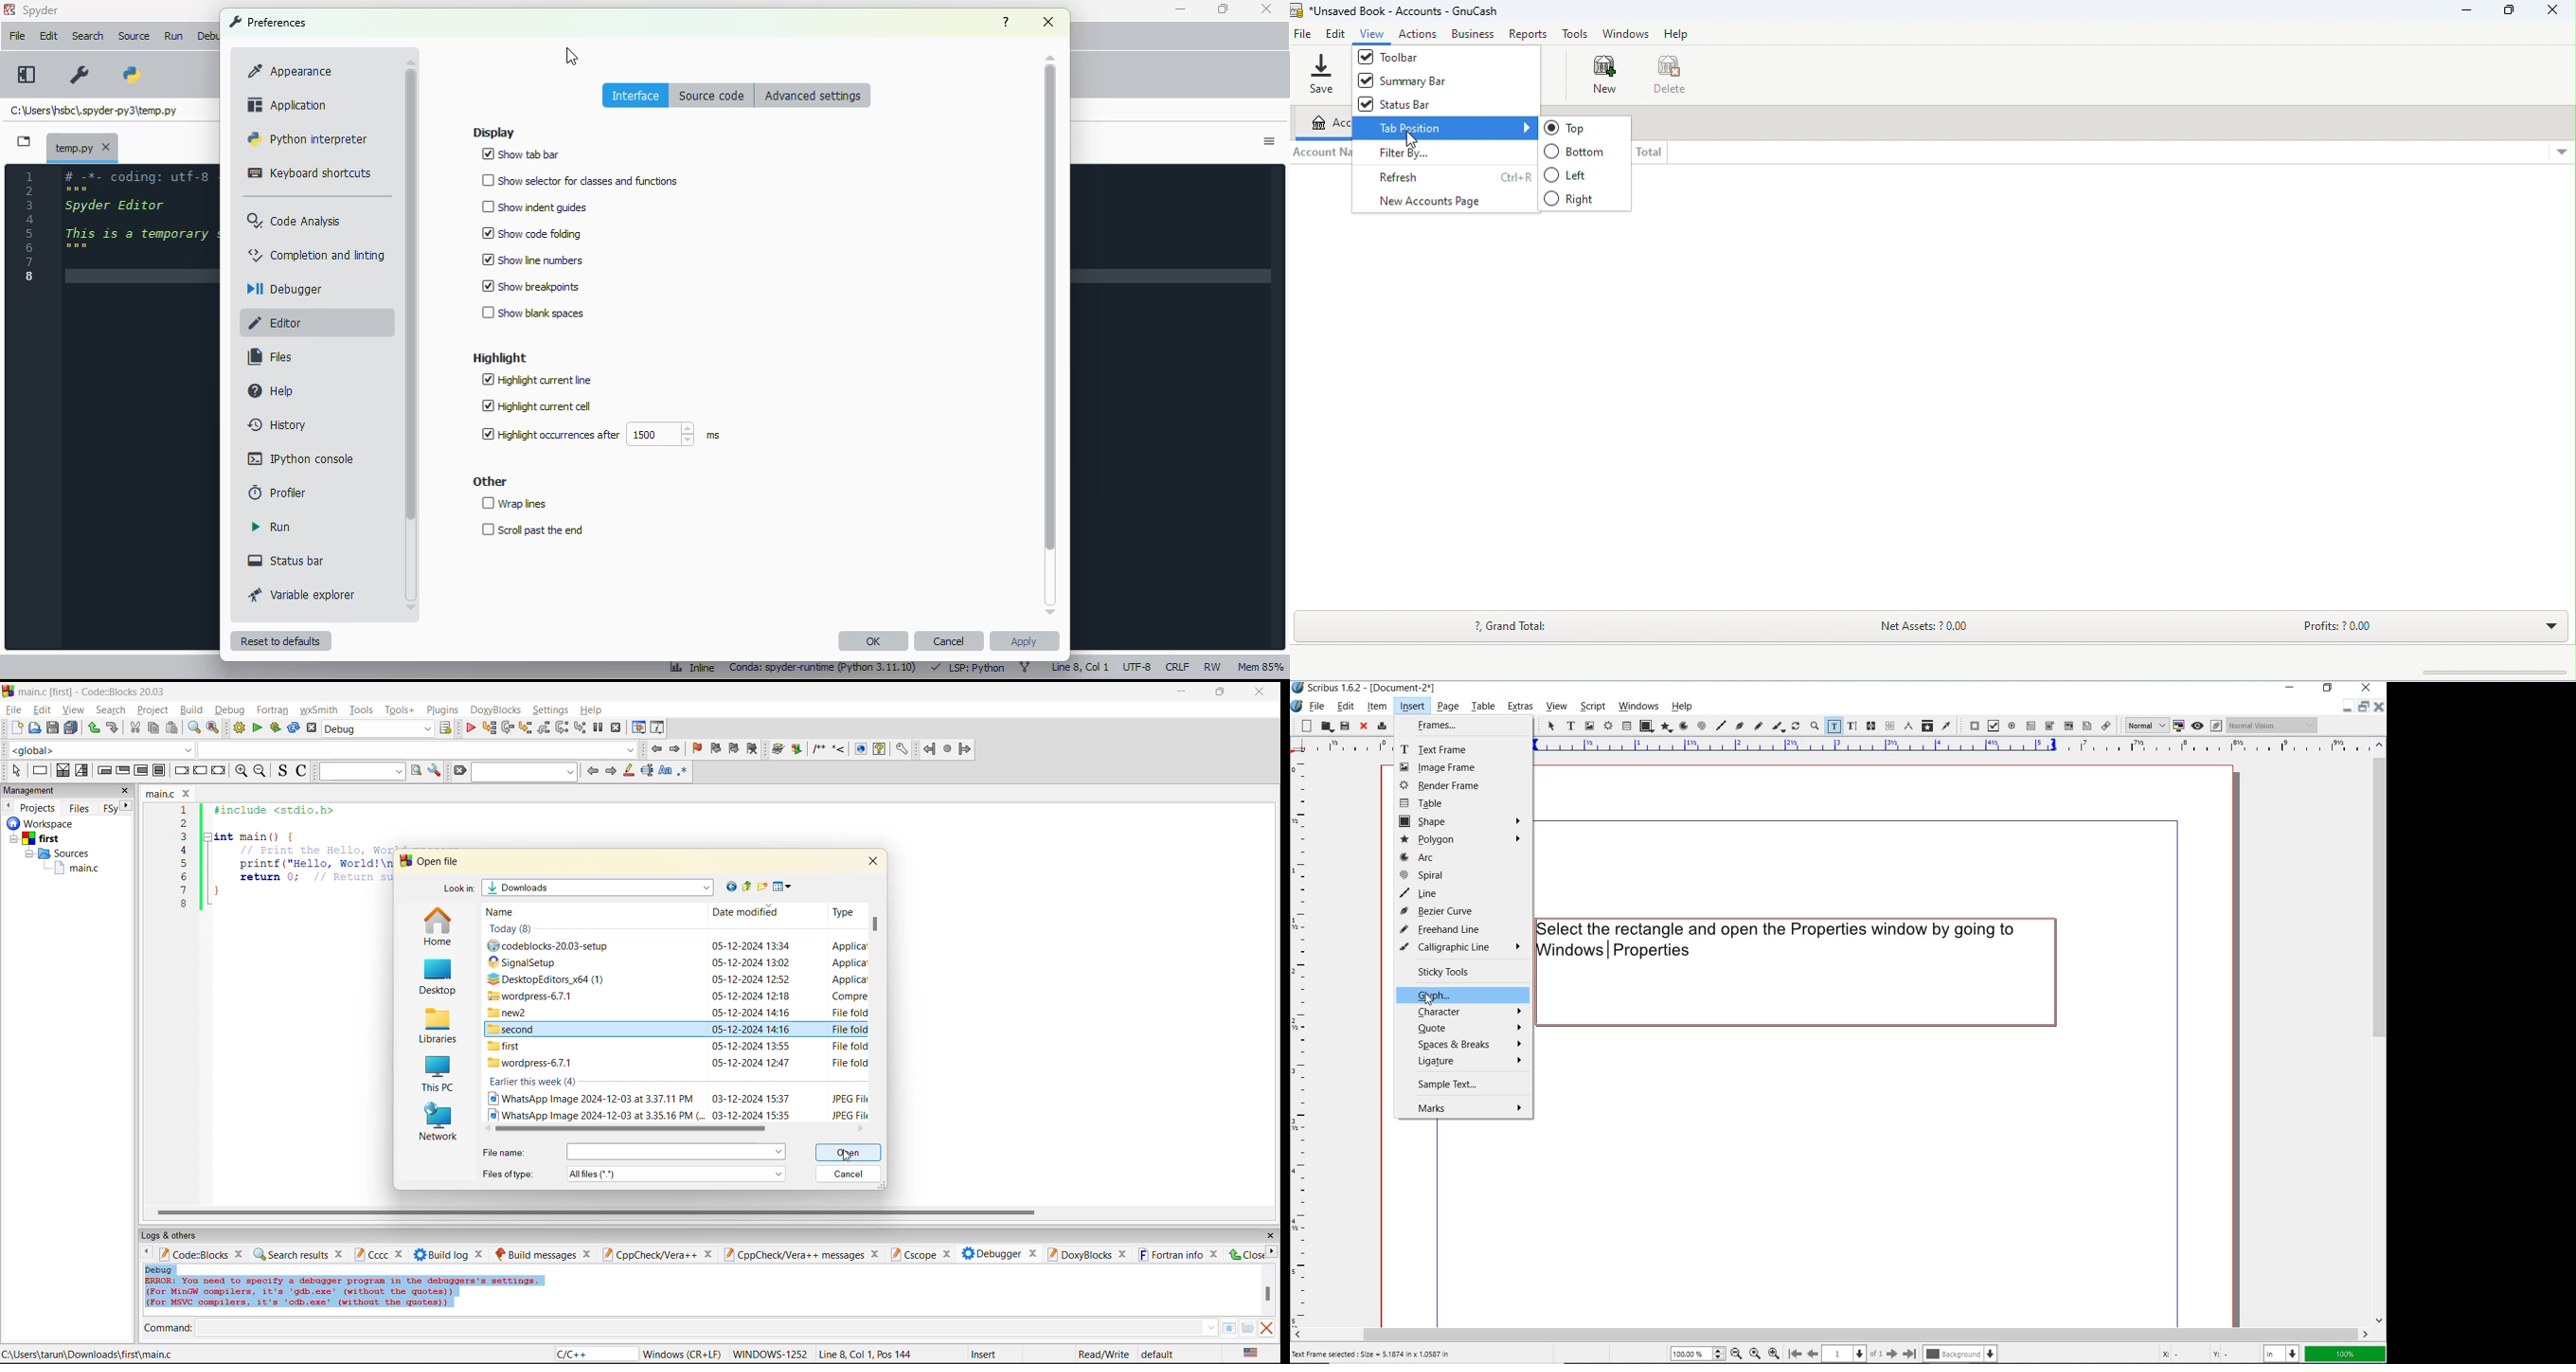 The height and width of the screenshot is (1372, 2576). Describe the element at coordinates (850, 946) in the screenshot. I see `type` at that location.